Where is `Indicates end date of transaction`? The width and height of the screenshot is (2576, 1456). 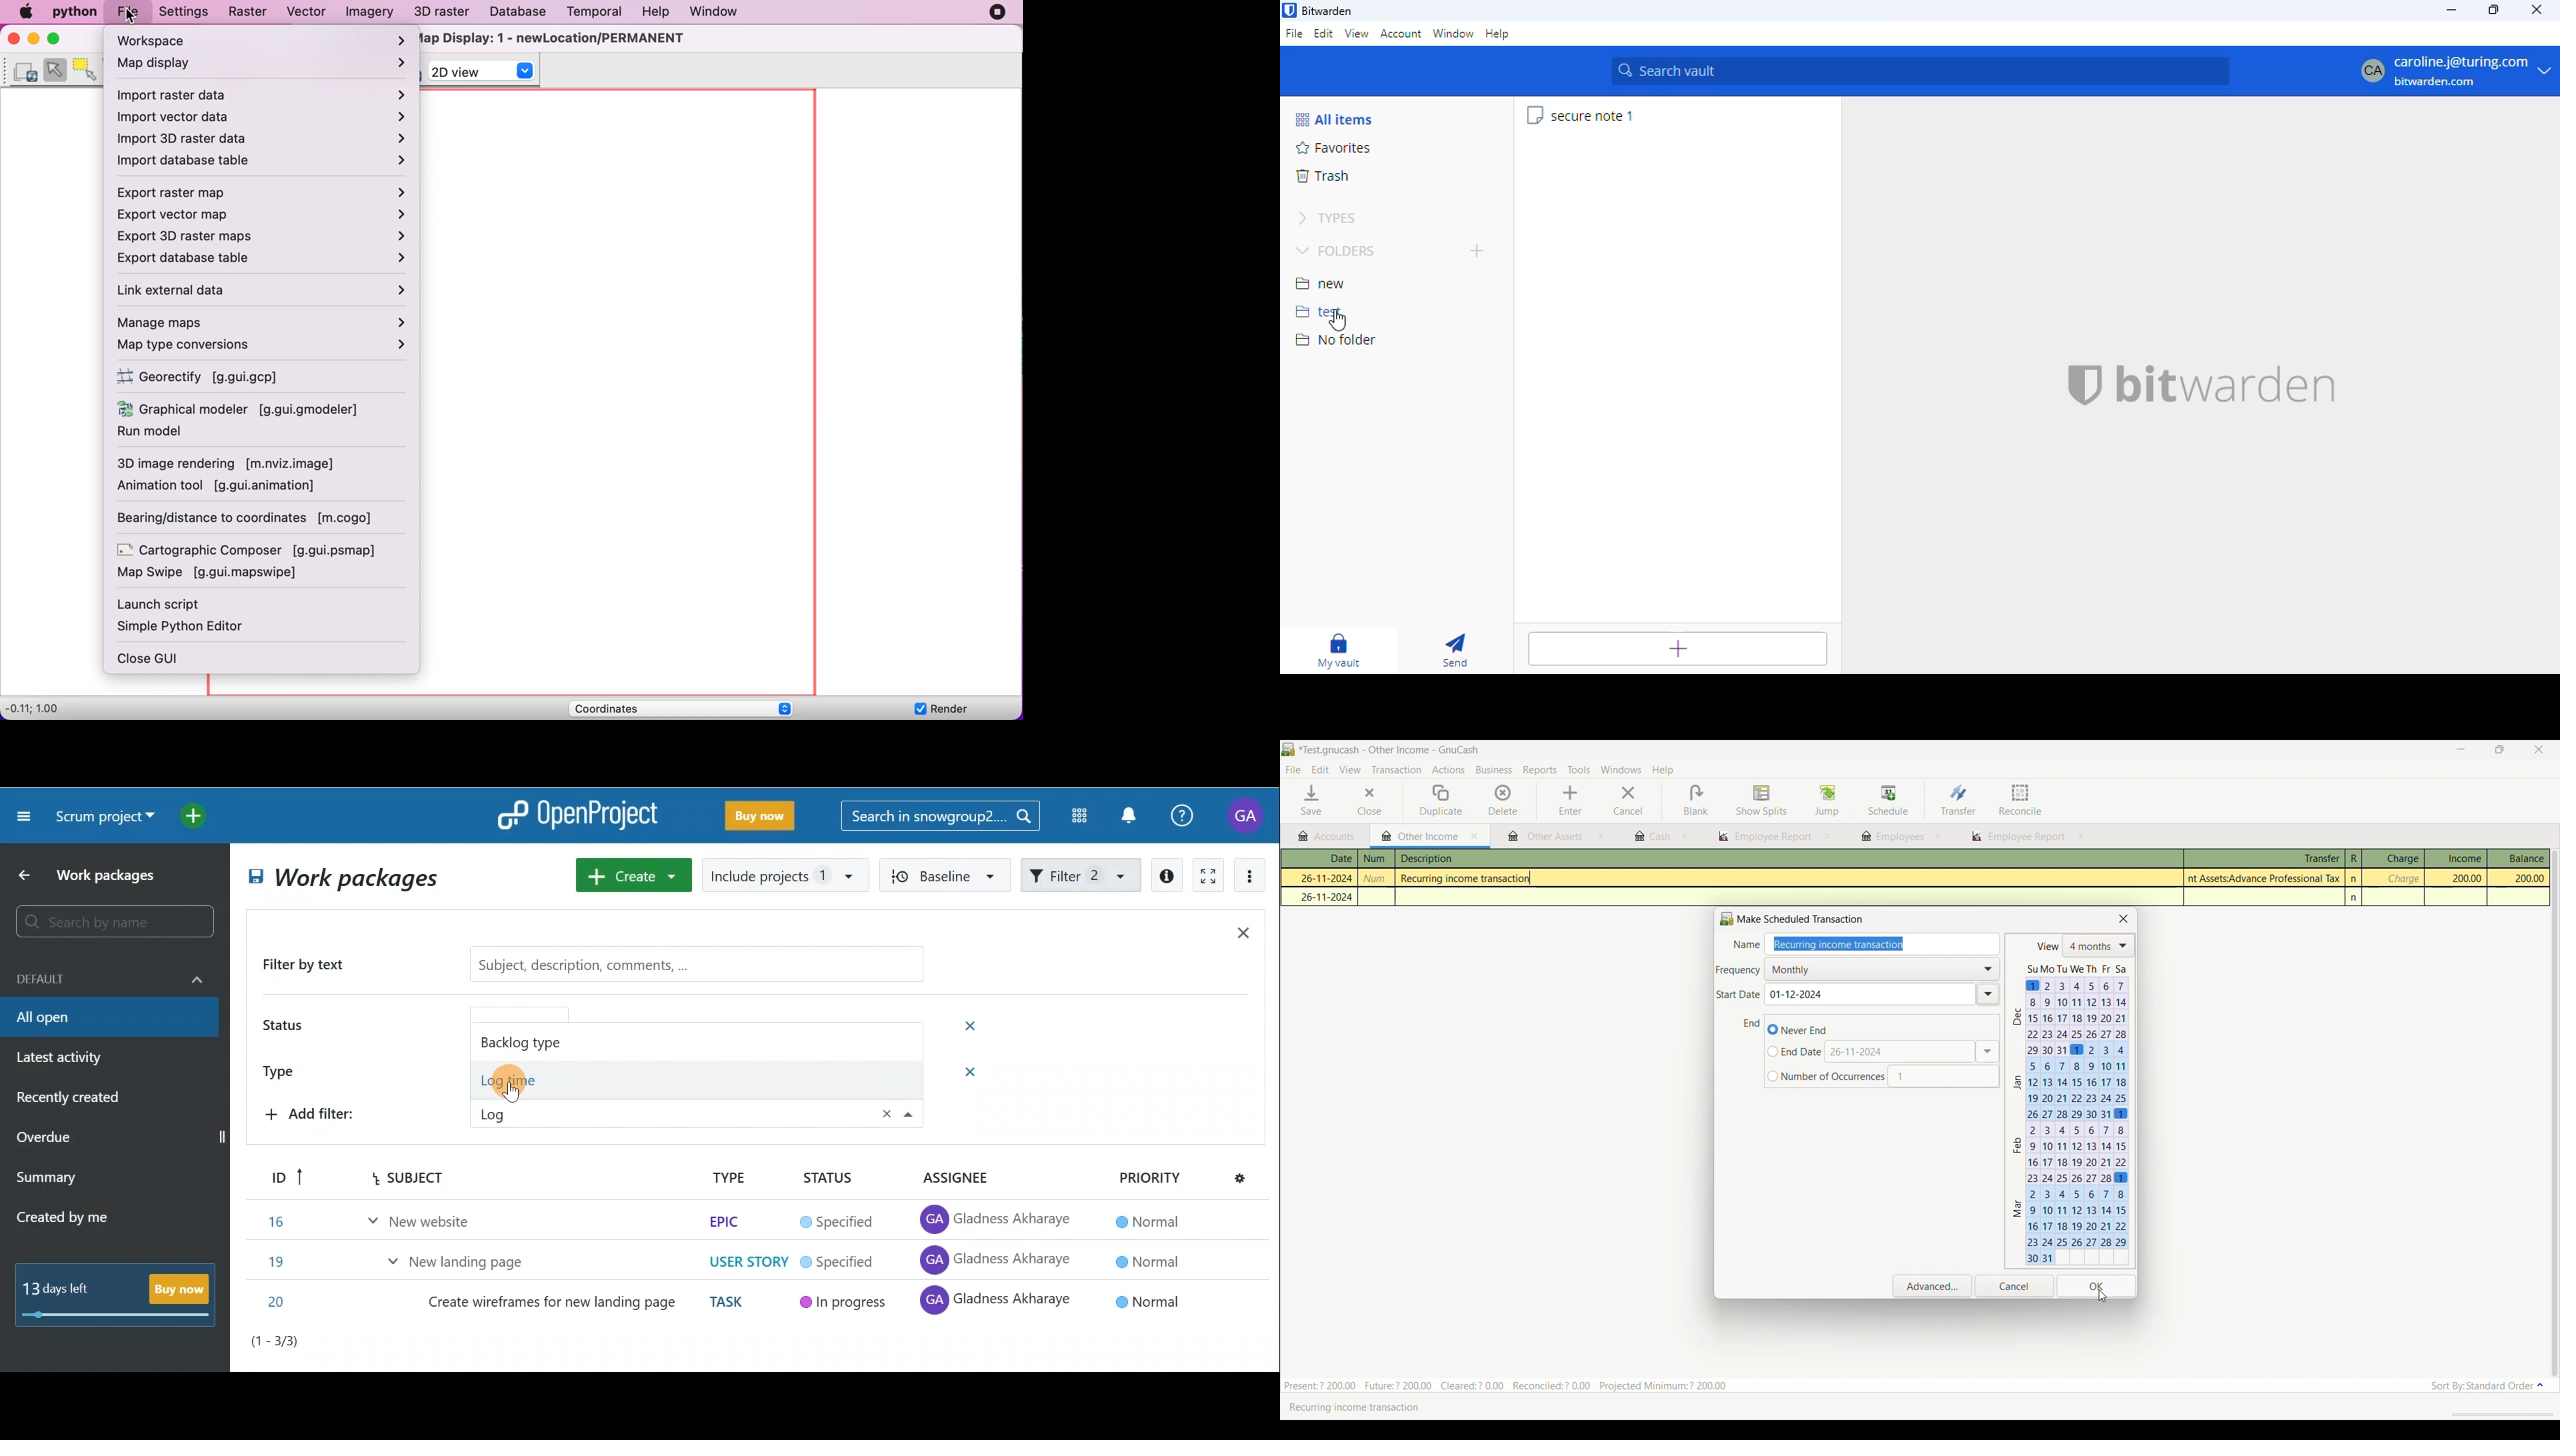
Indicates end date of transaction is located at coordinates (1752, 1023).